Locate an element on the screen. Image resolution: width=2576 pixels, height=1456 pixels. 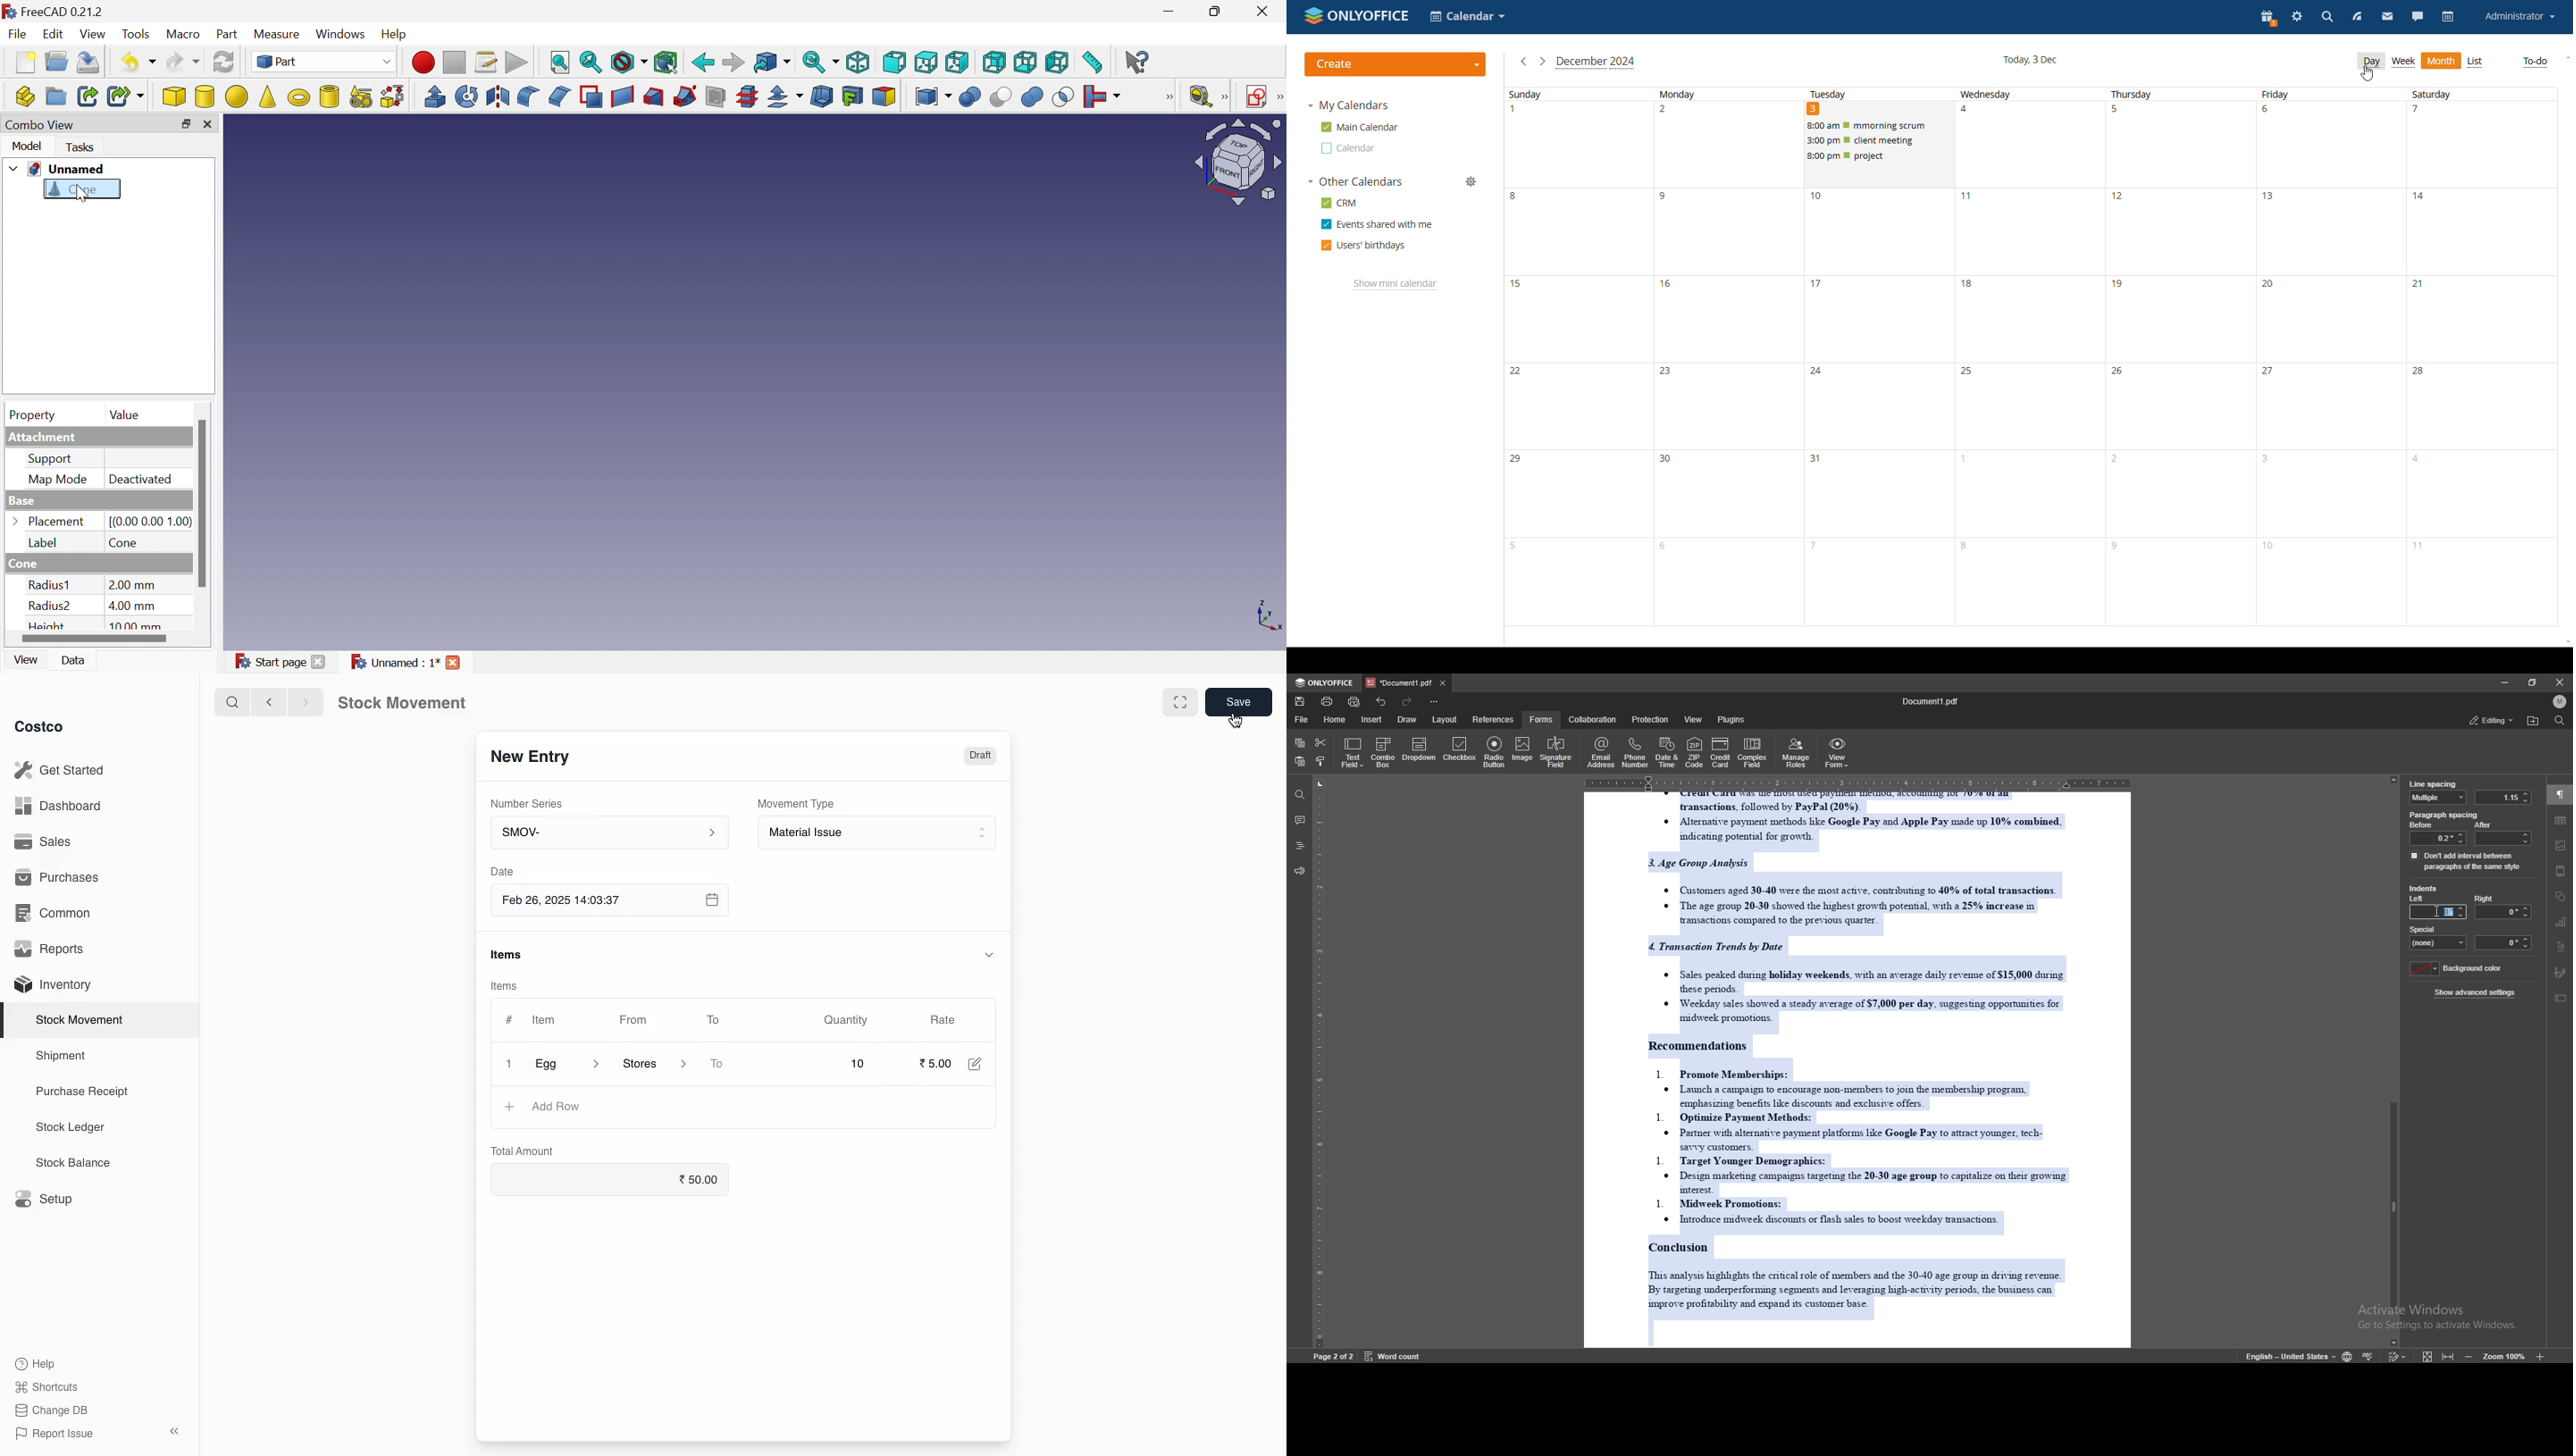
backward is located at coordinates (272, 703).